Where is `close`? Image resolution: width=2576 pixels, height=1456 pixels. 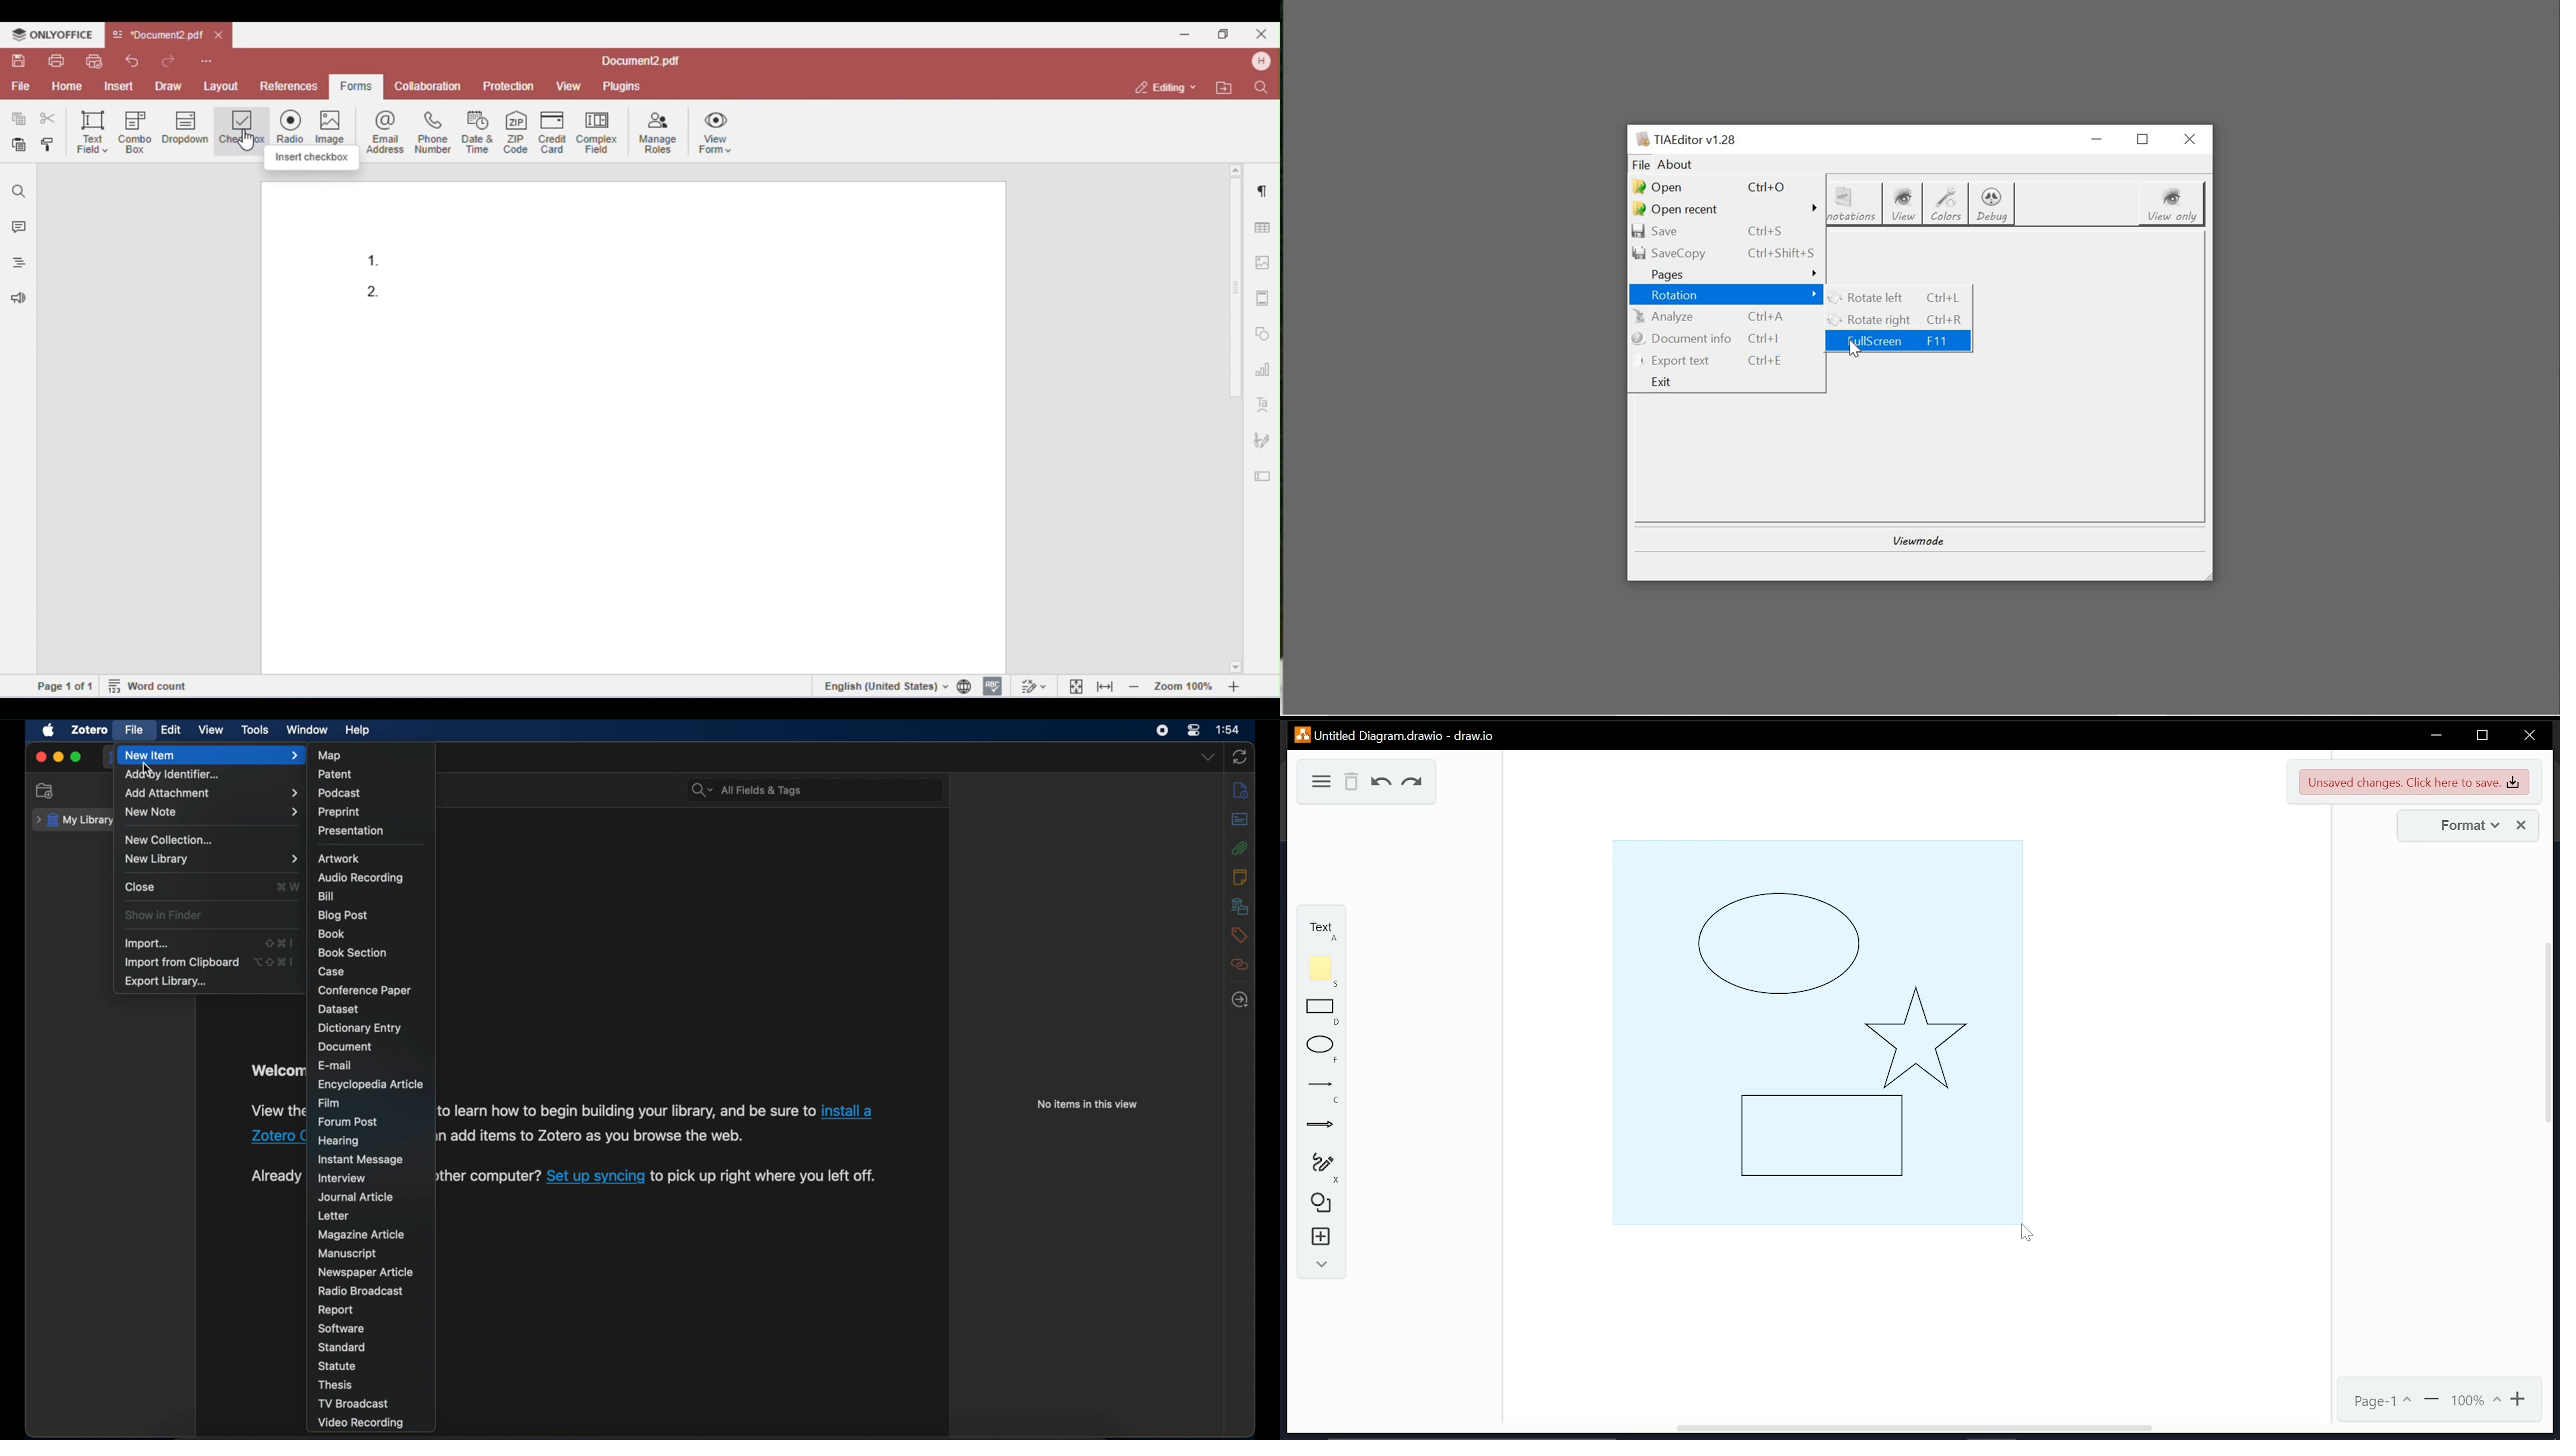 close is located at coordinates (2524, 825).